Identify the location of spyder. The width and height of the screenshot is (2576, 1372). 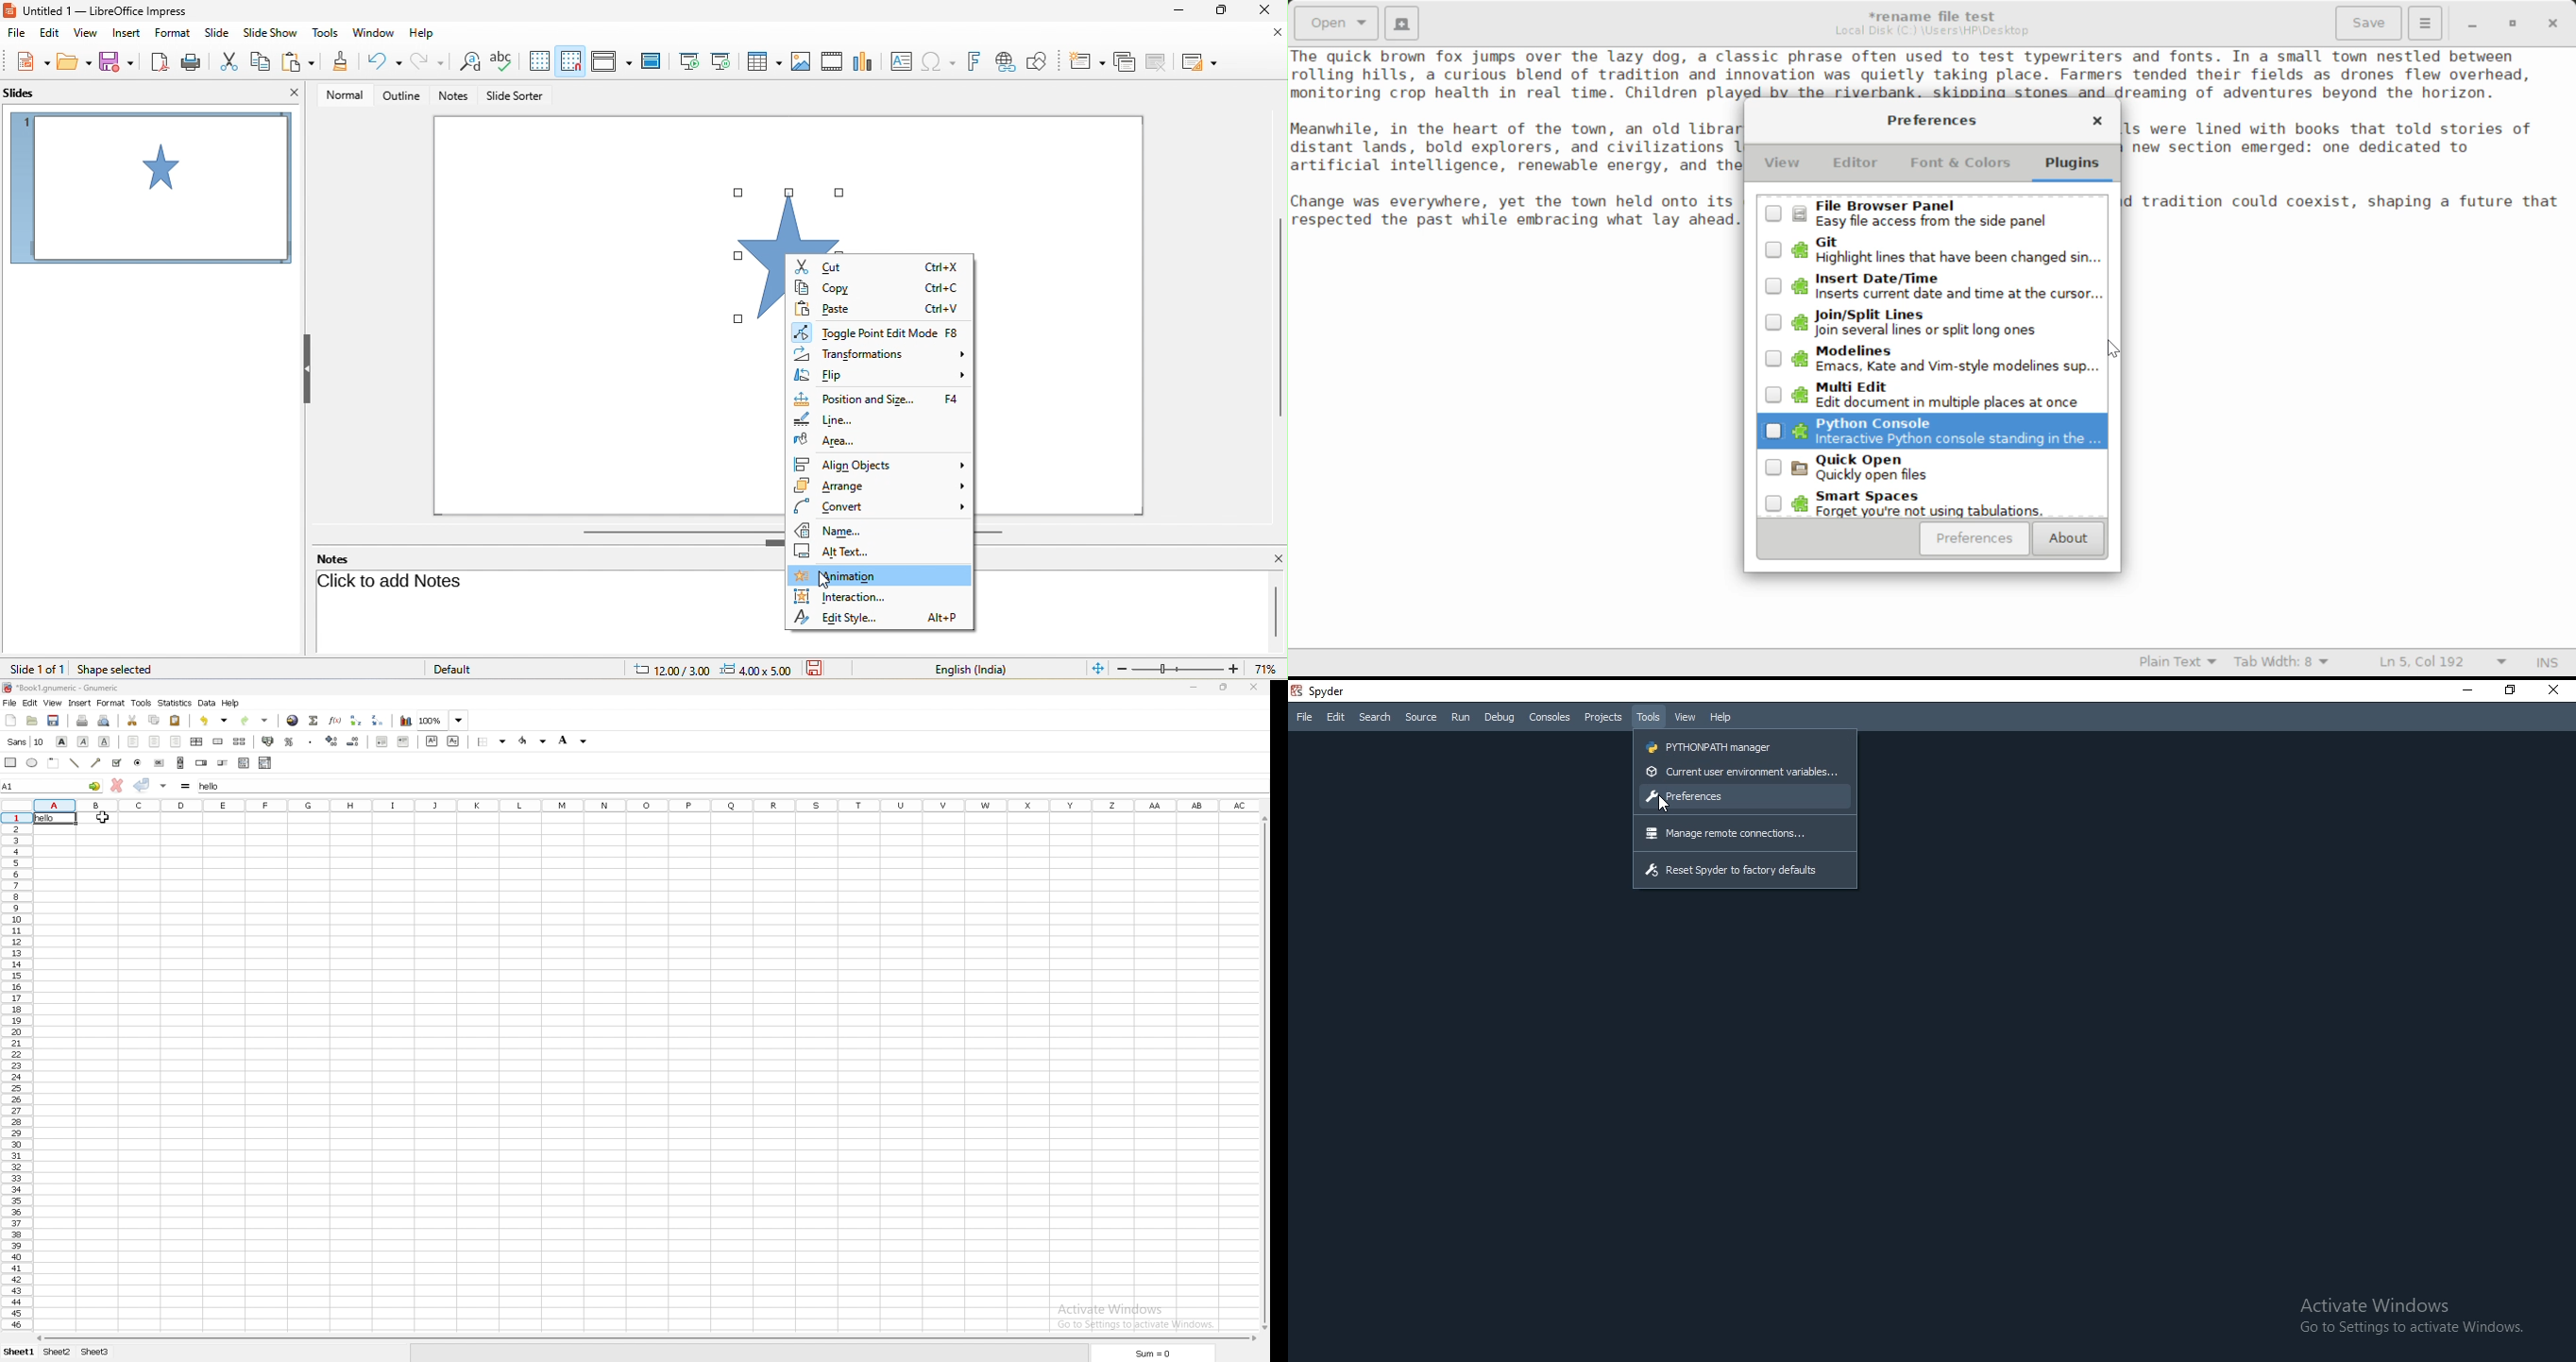
(1322, 690).